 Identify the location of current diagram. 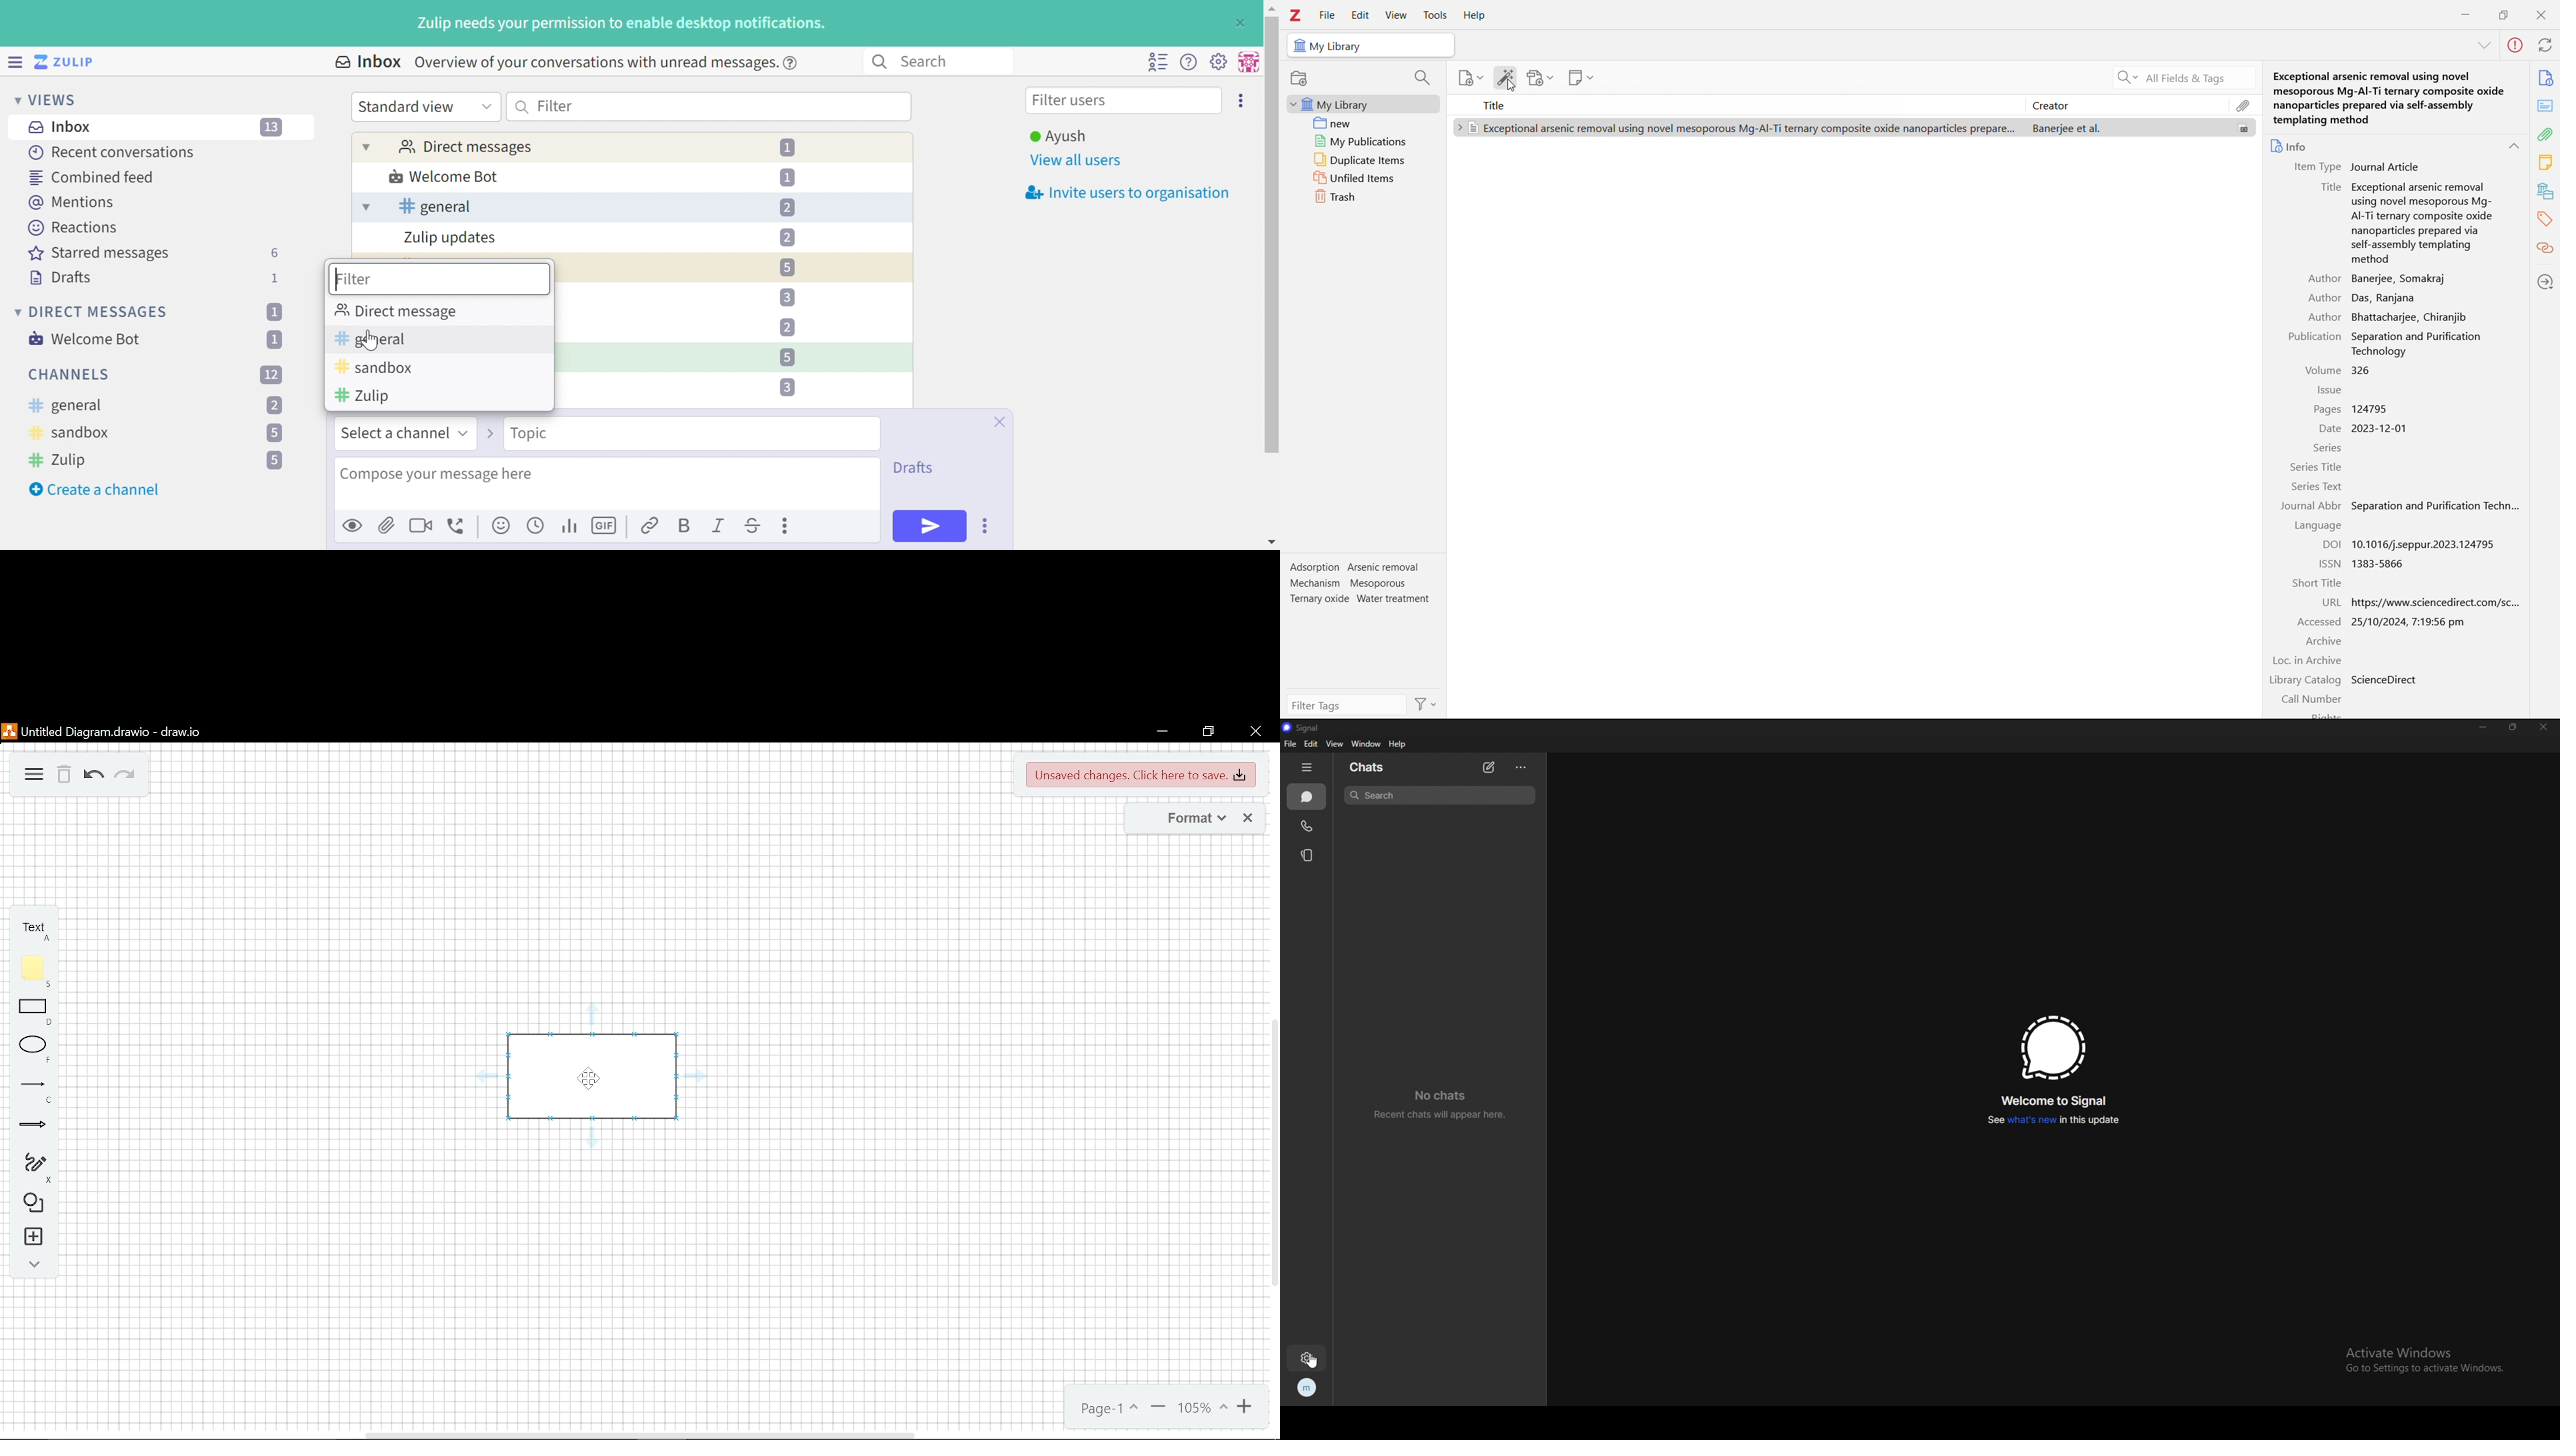
(590, 1076).